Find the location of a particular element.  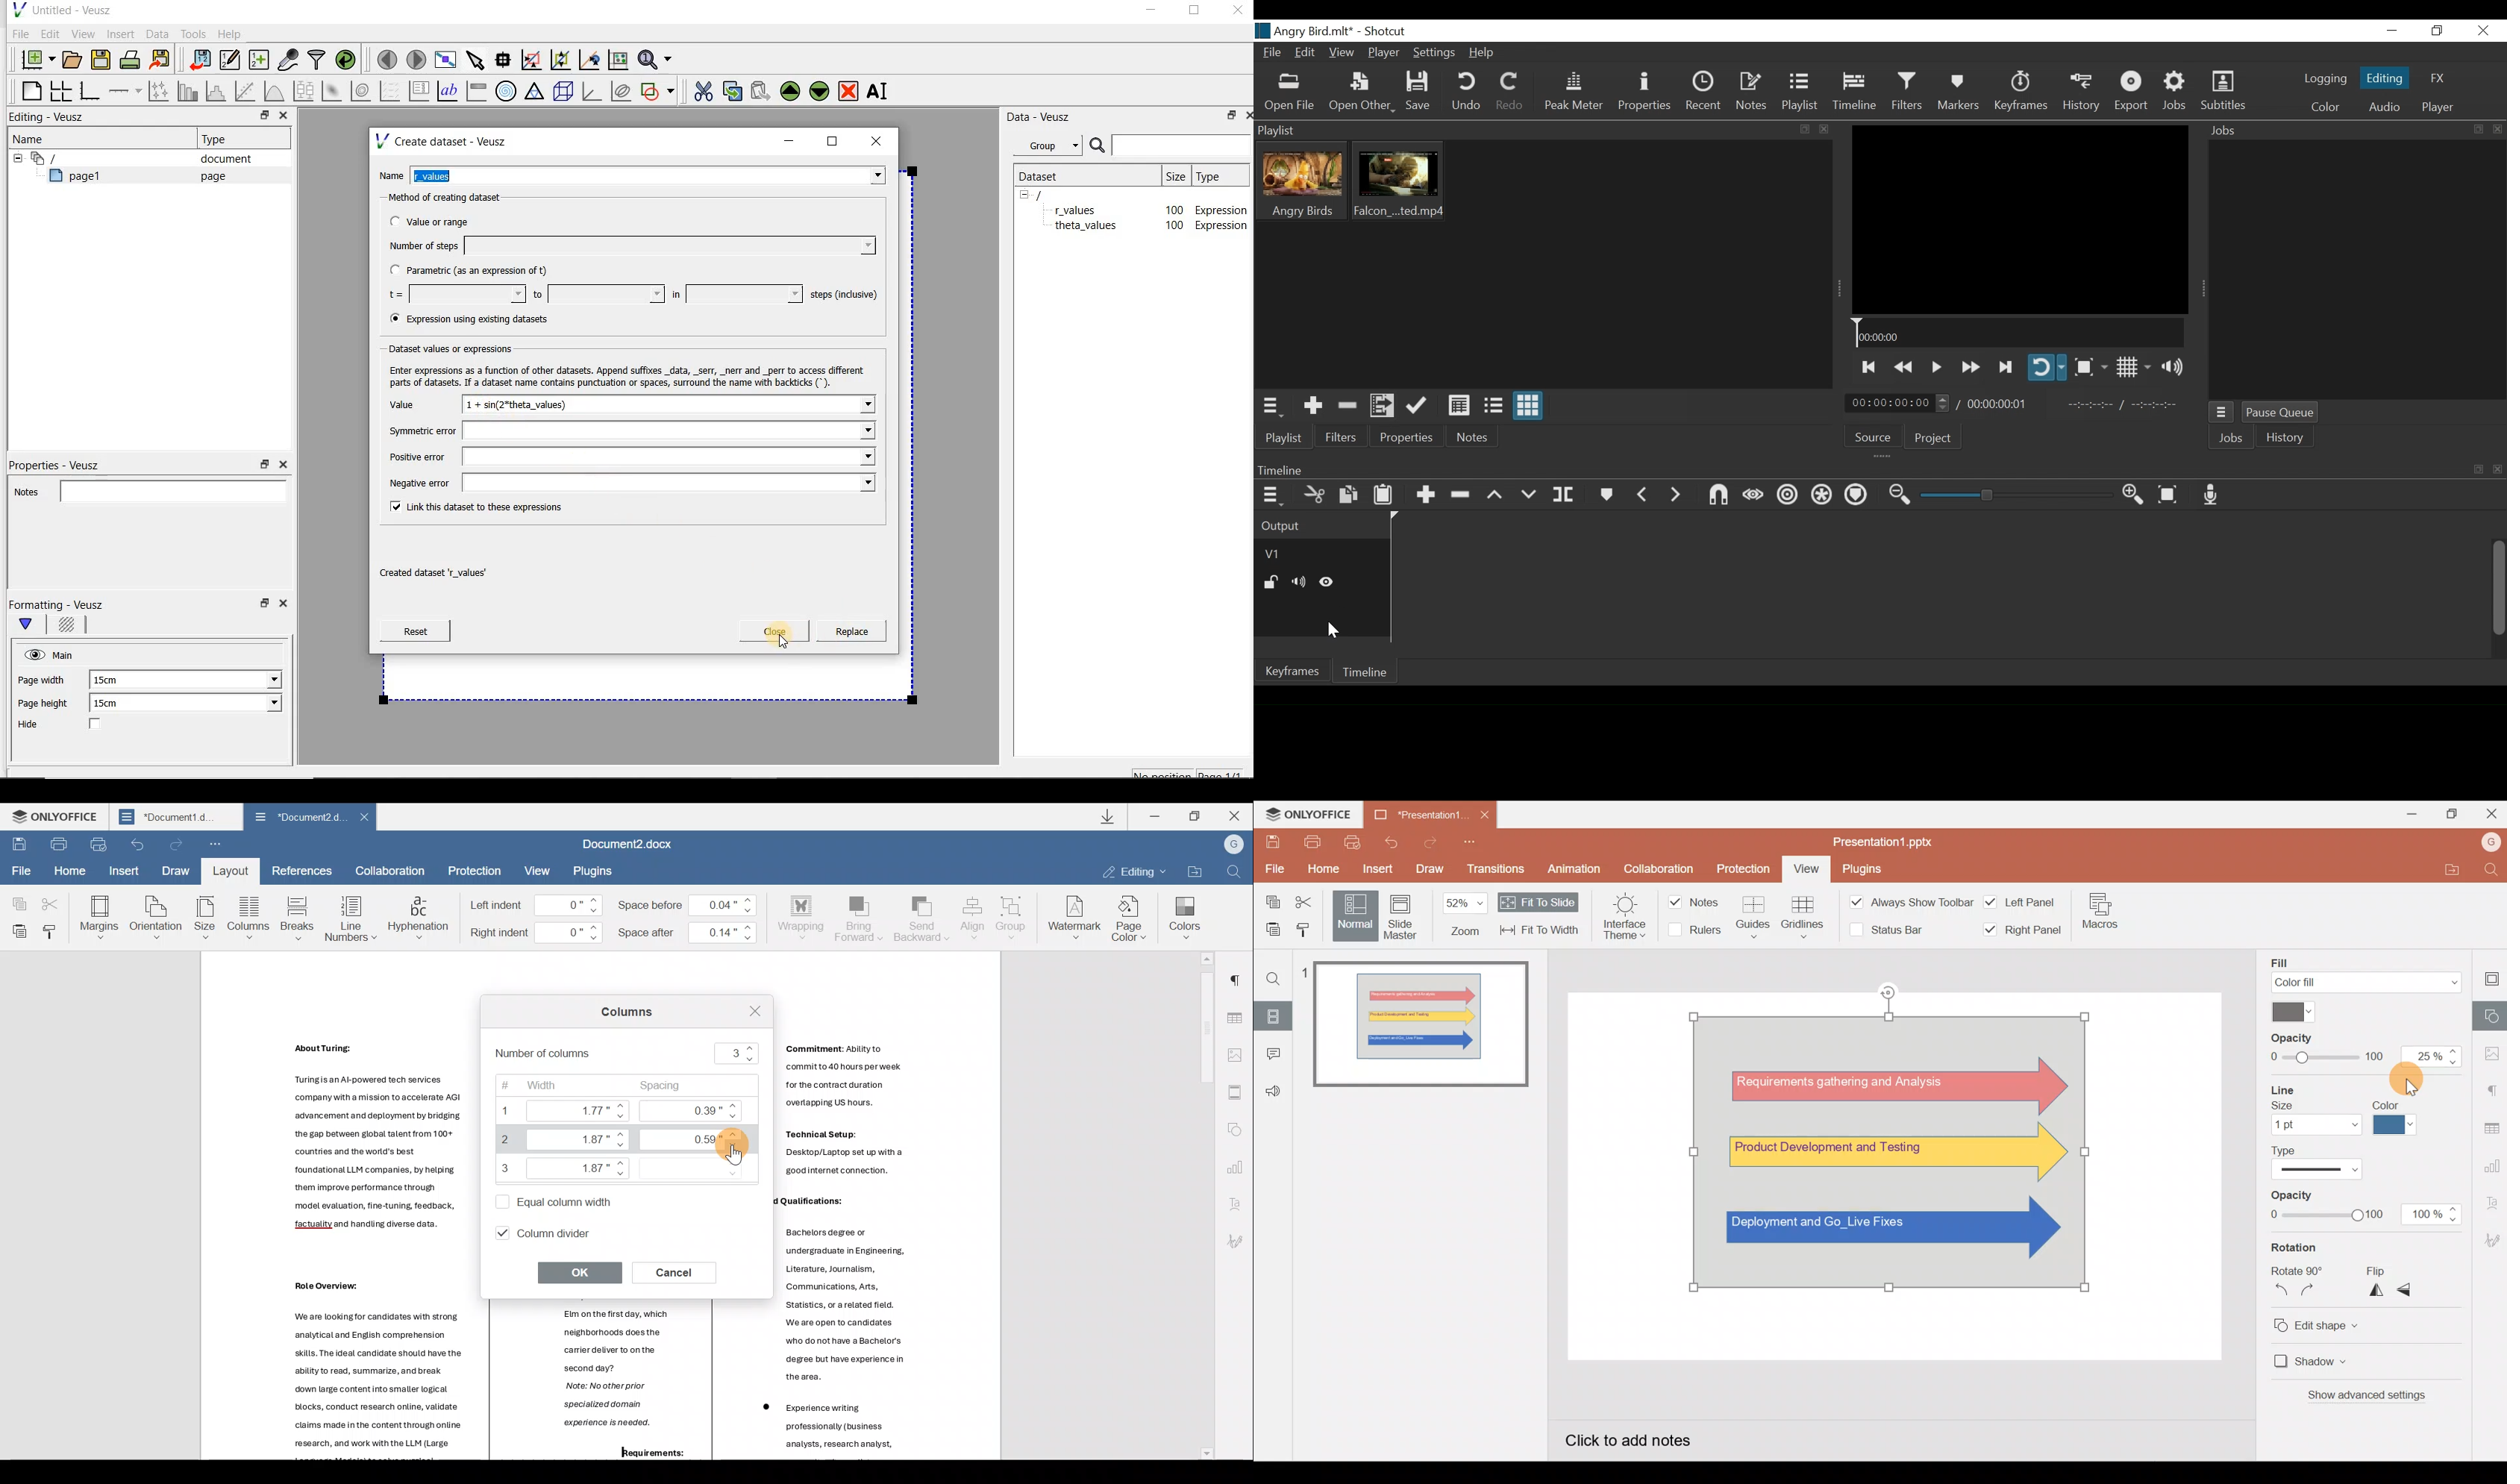

3d graph is located at coordinates (592, 93).